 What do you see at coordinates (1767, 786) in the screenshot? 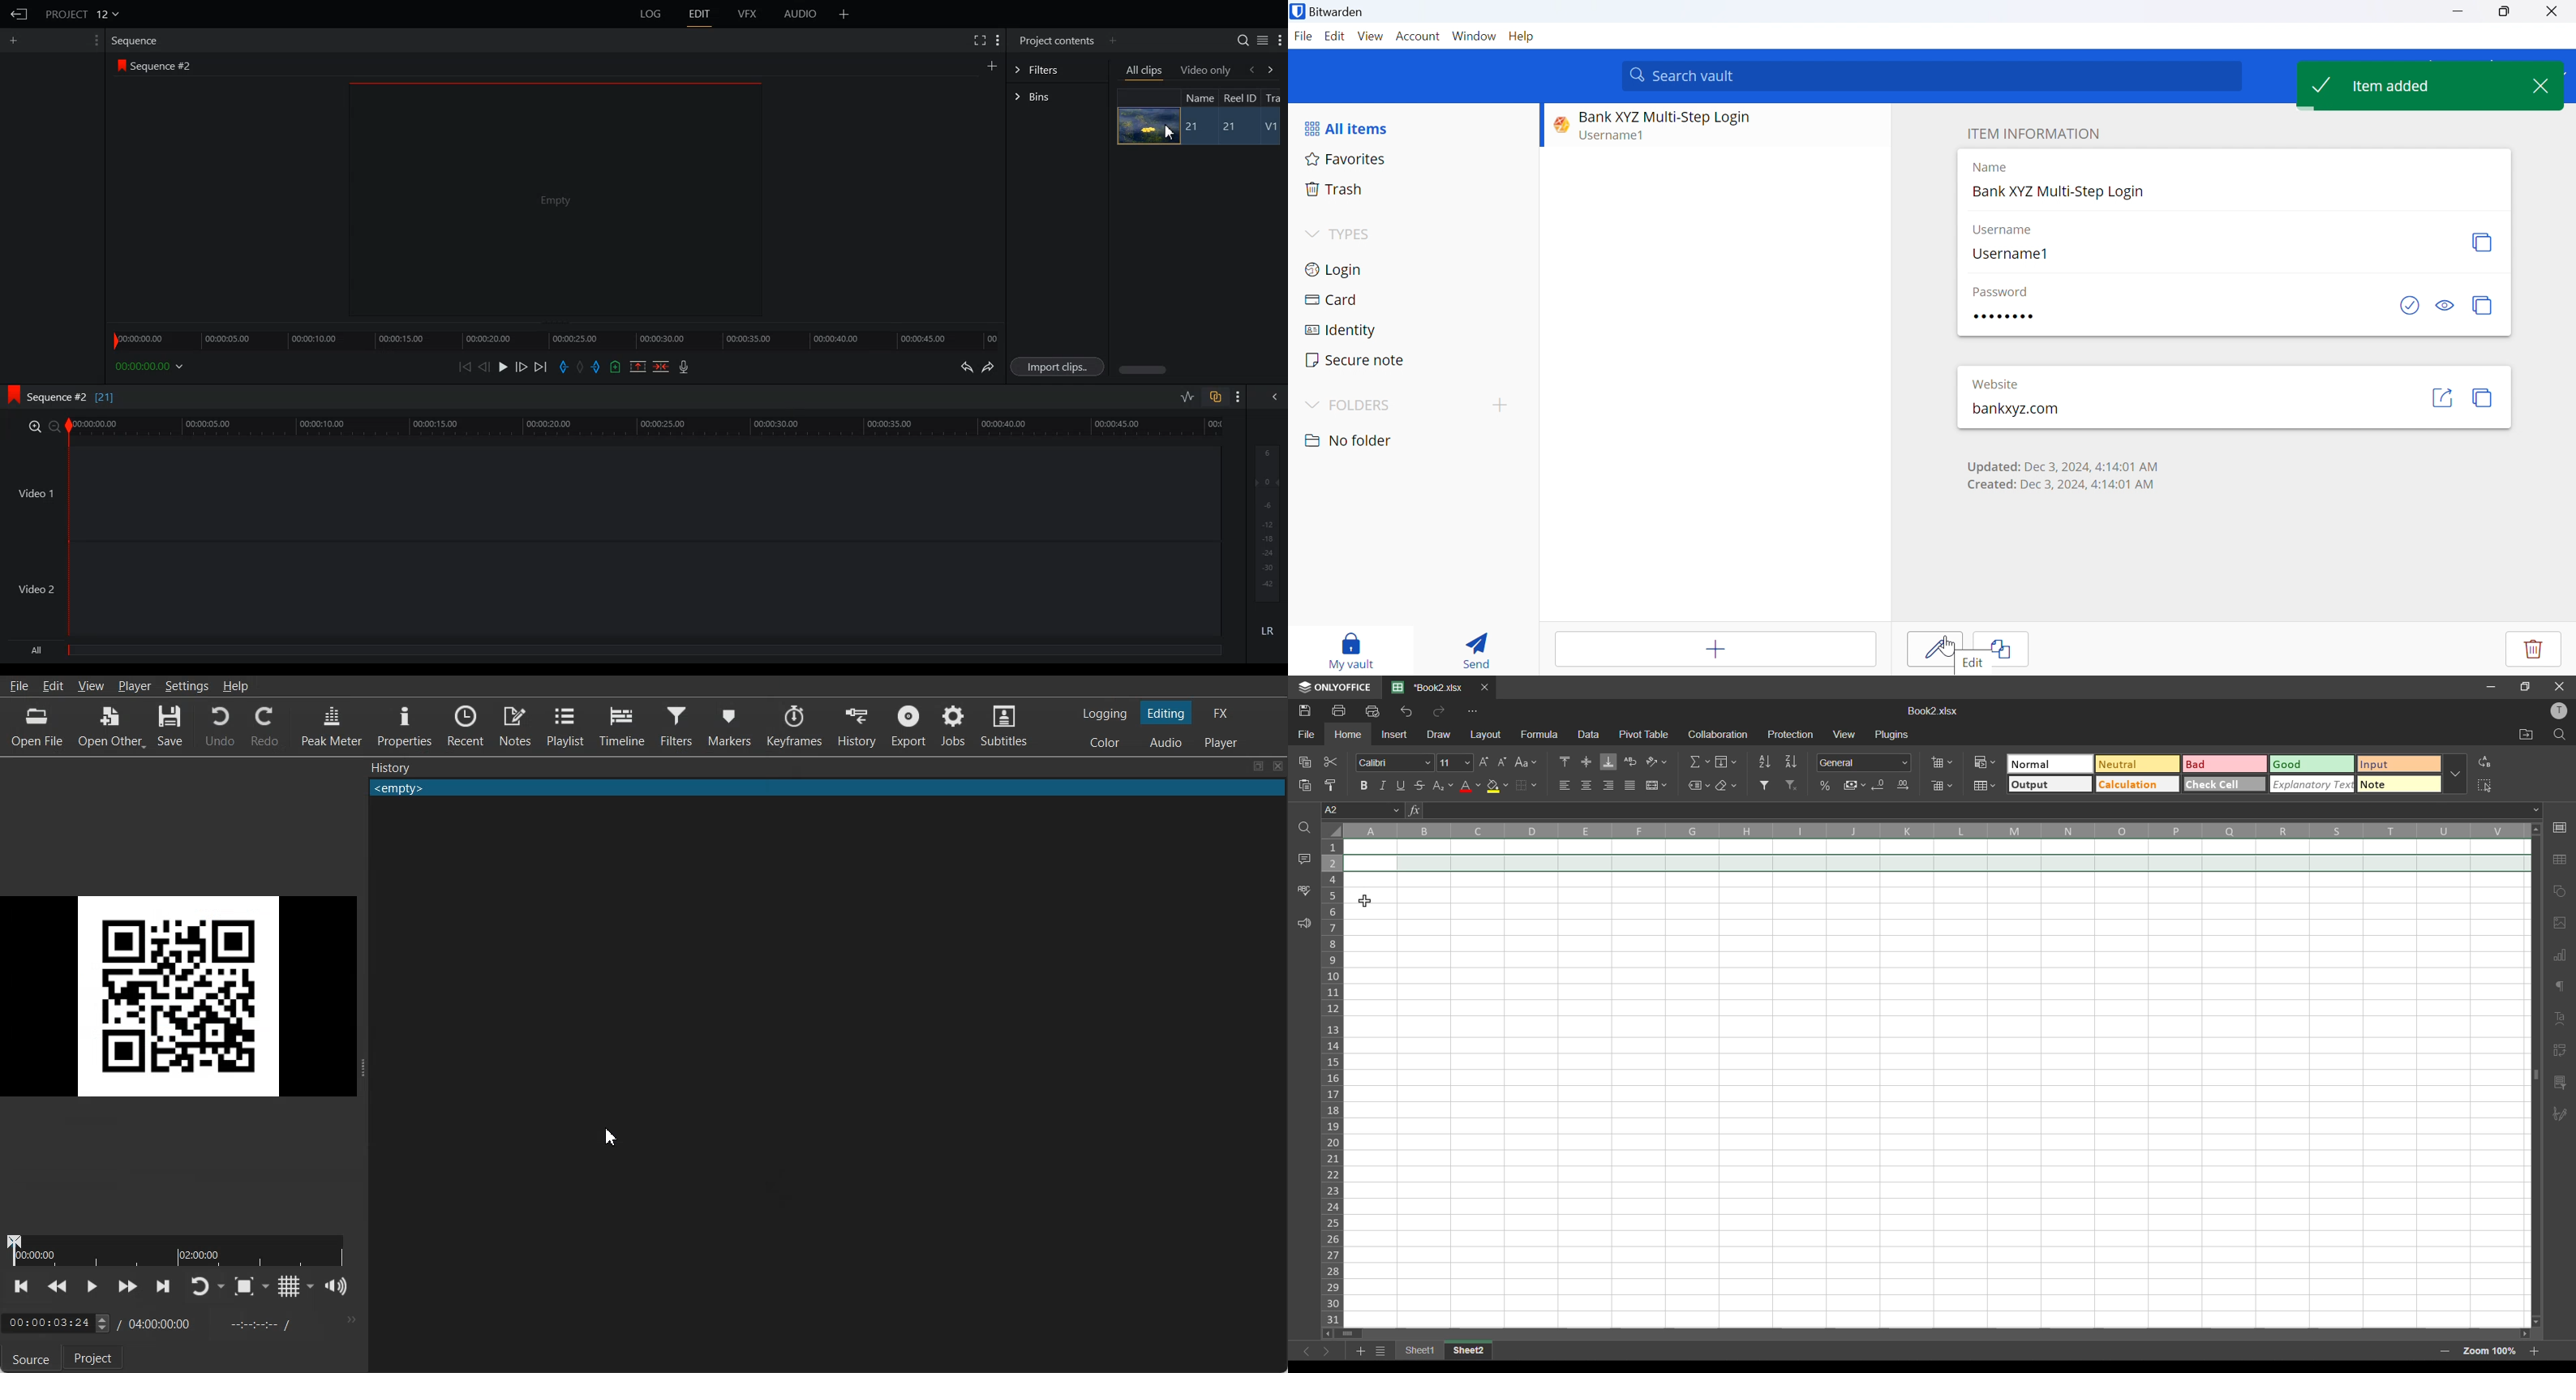
I see `filter` at bounding box center [1767, 786].